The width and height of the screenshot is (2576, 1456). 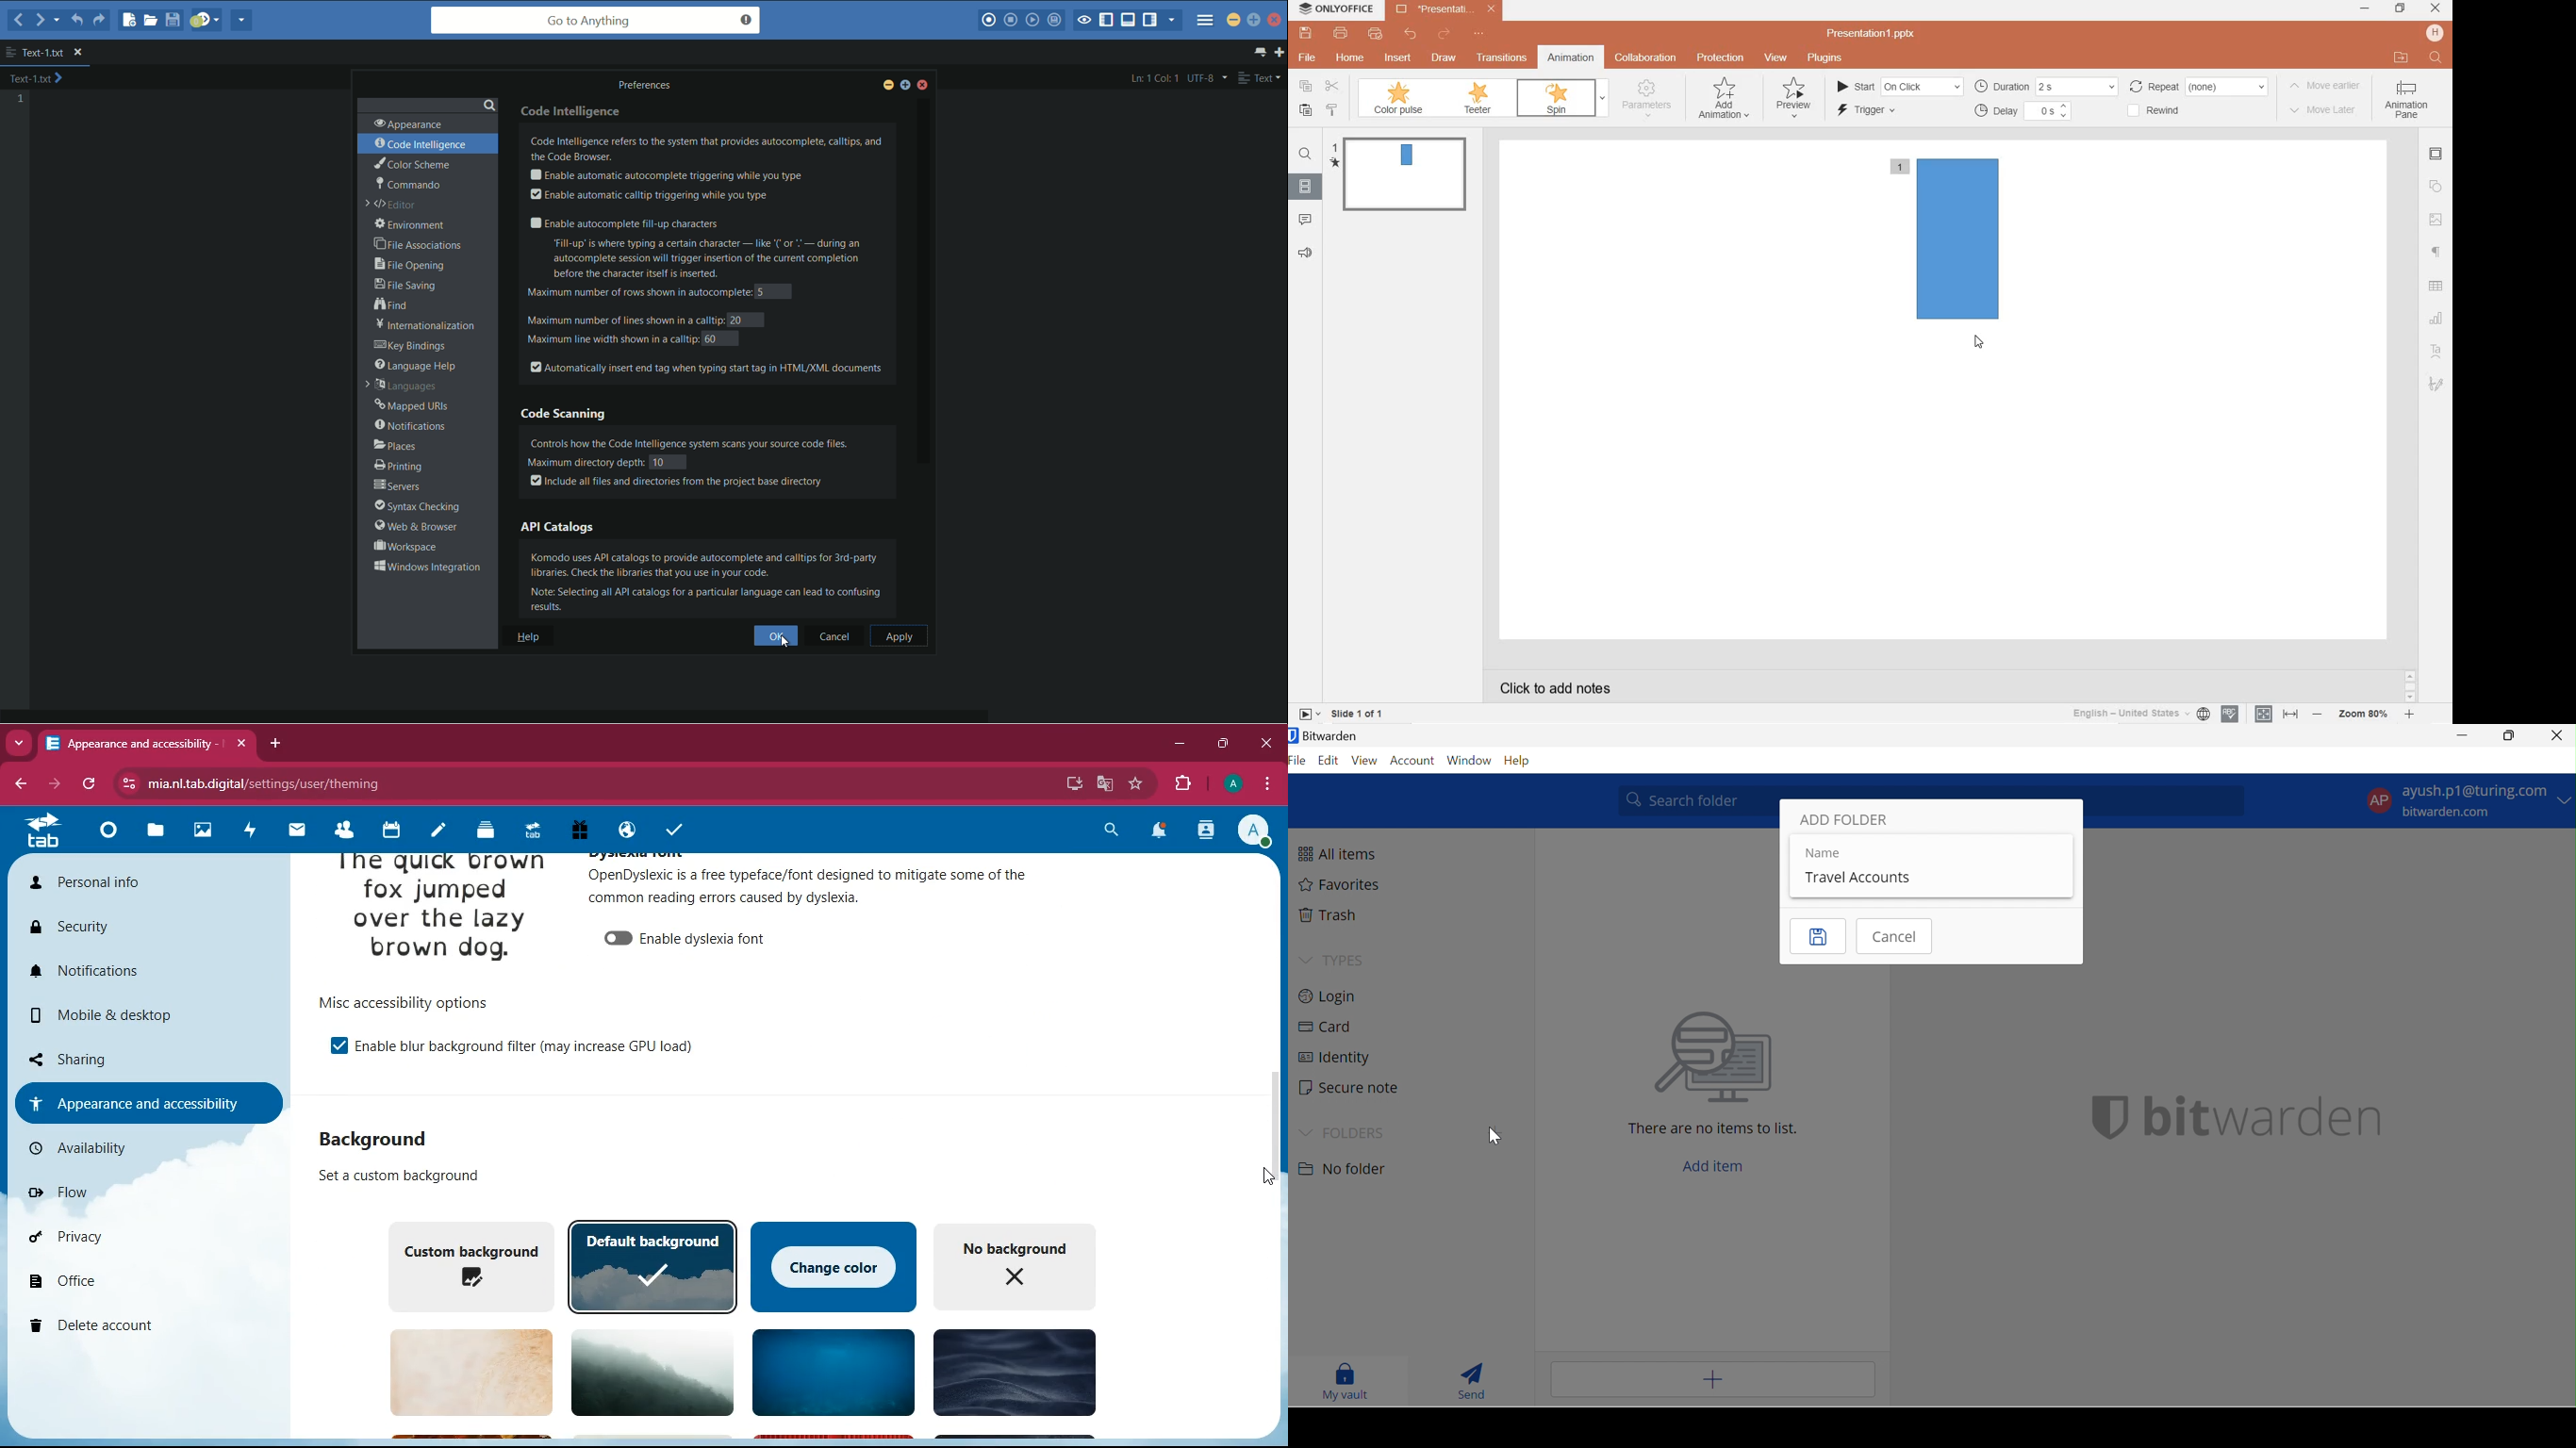 What do you see at coordinates (398, 487) in the screenshot?
I see `servers` at bounding box center [398, 487].